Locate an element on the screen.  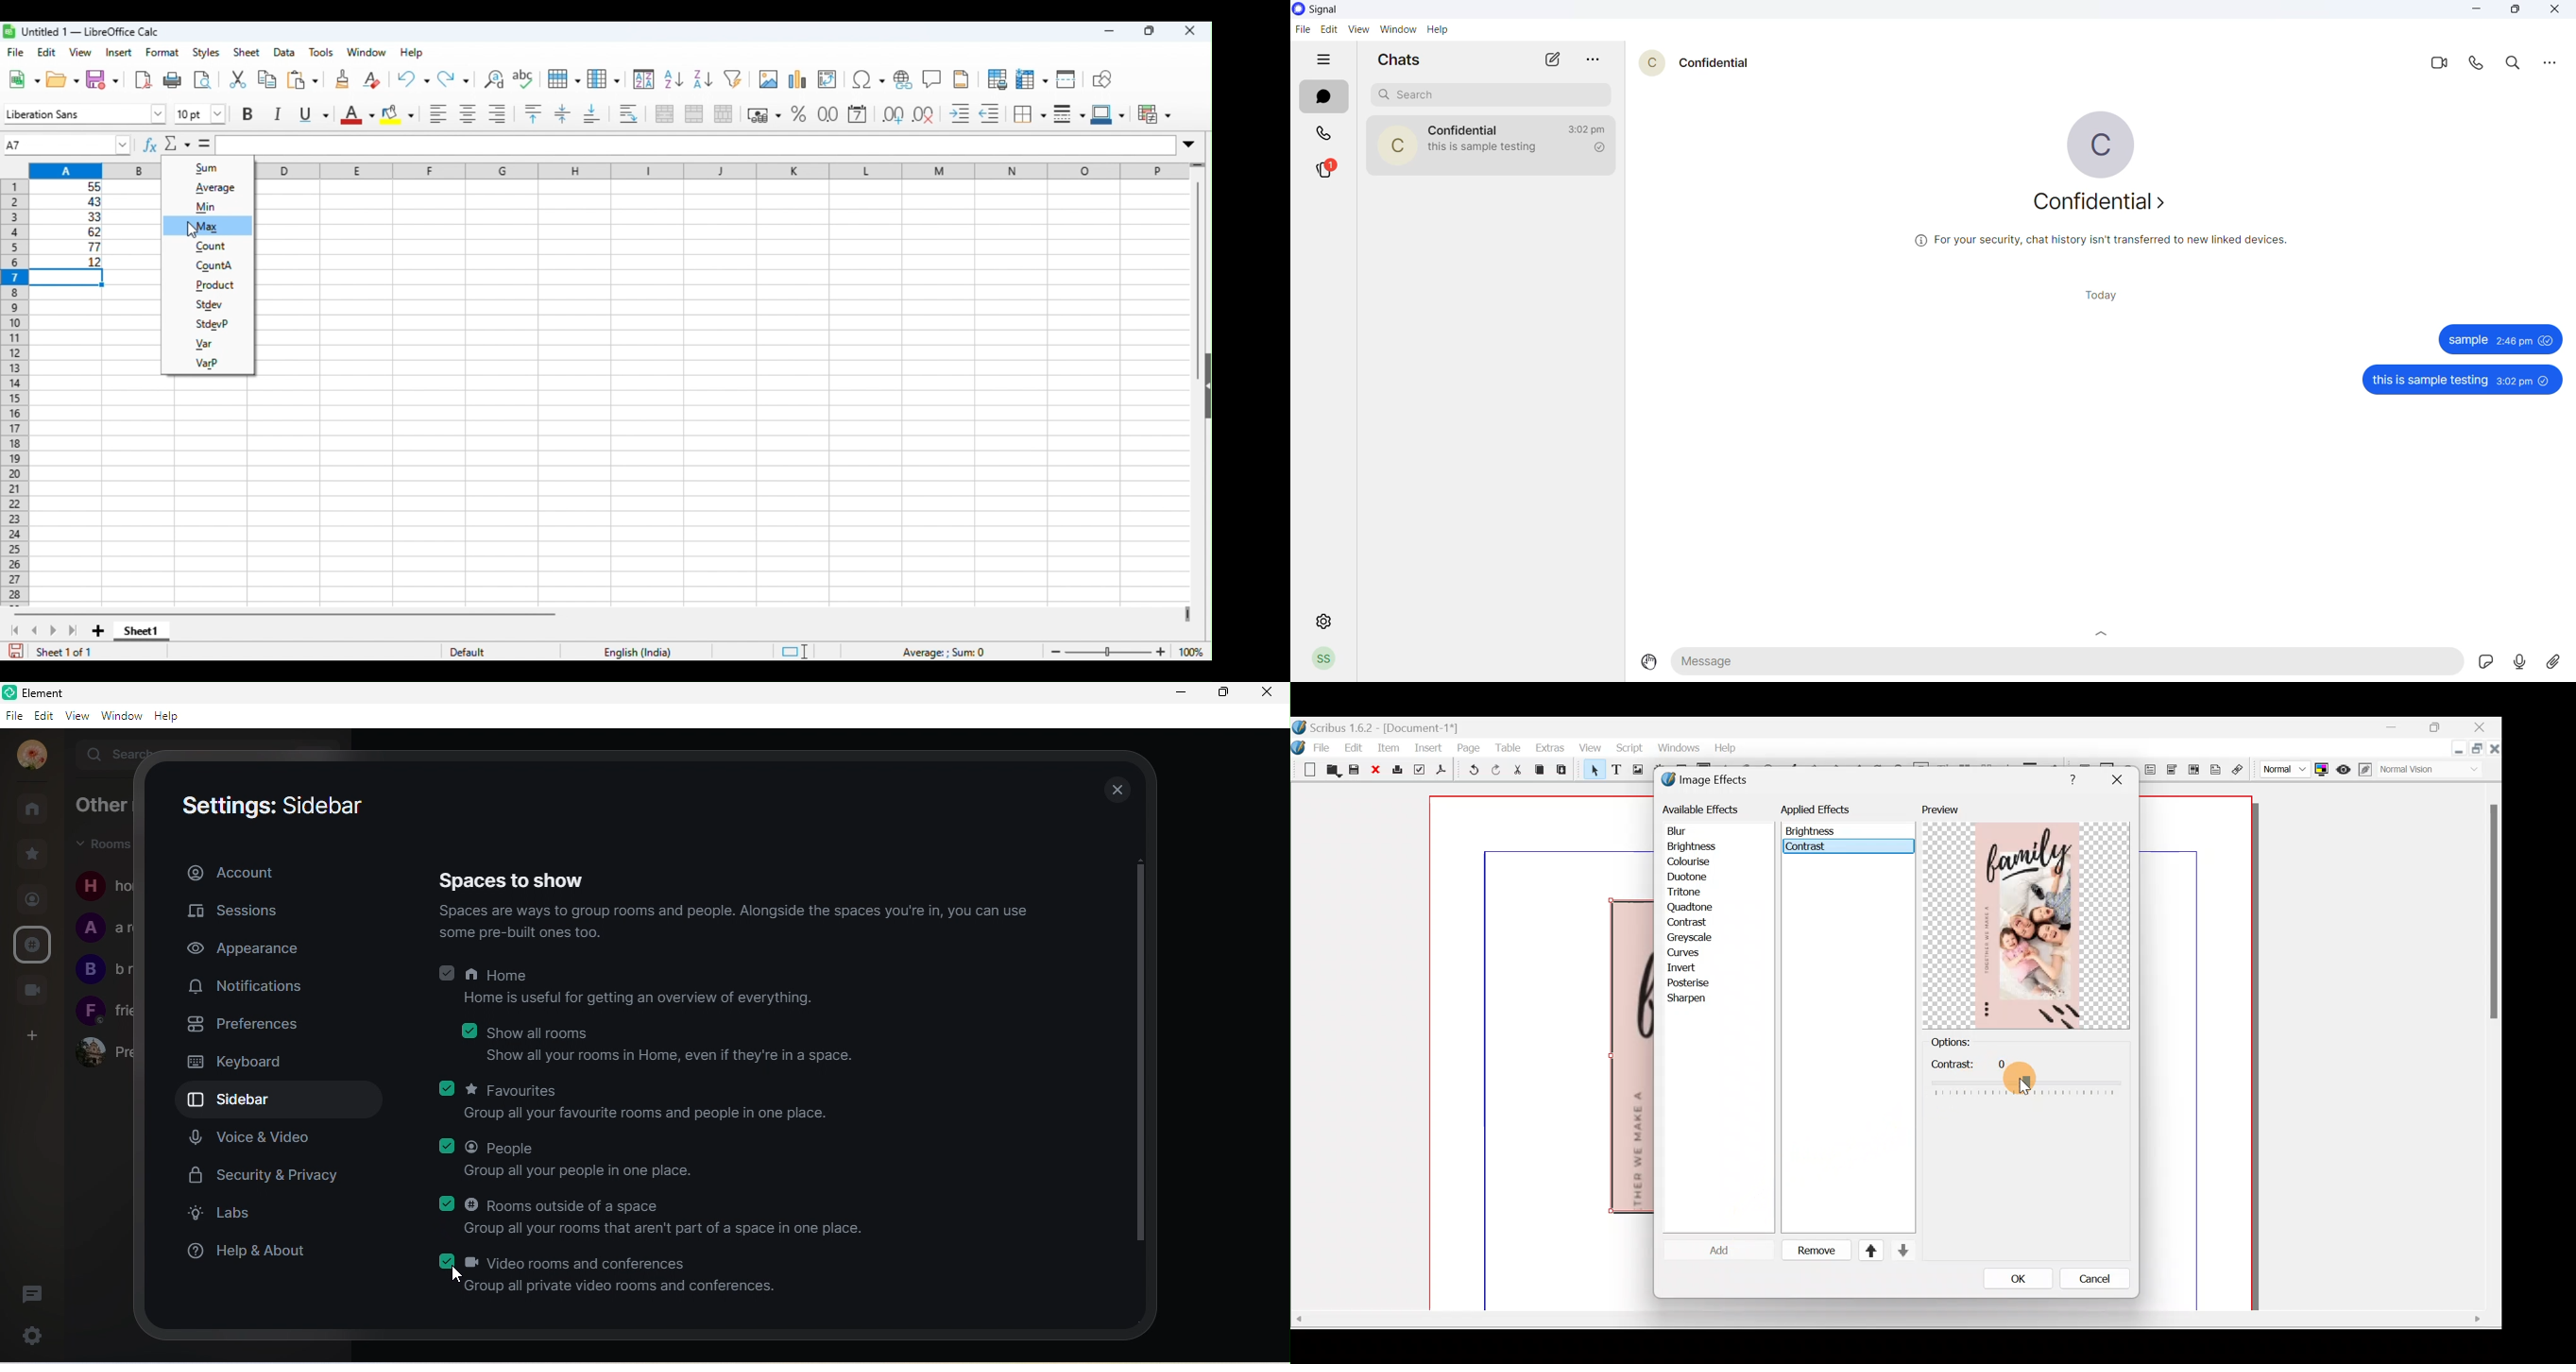
Toggle colour management system is located at coordinates (2322, 767).